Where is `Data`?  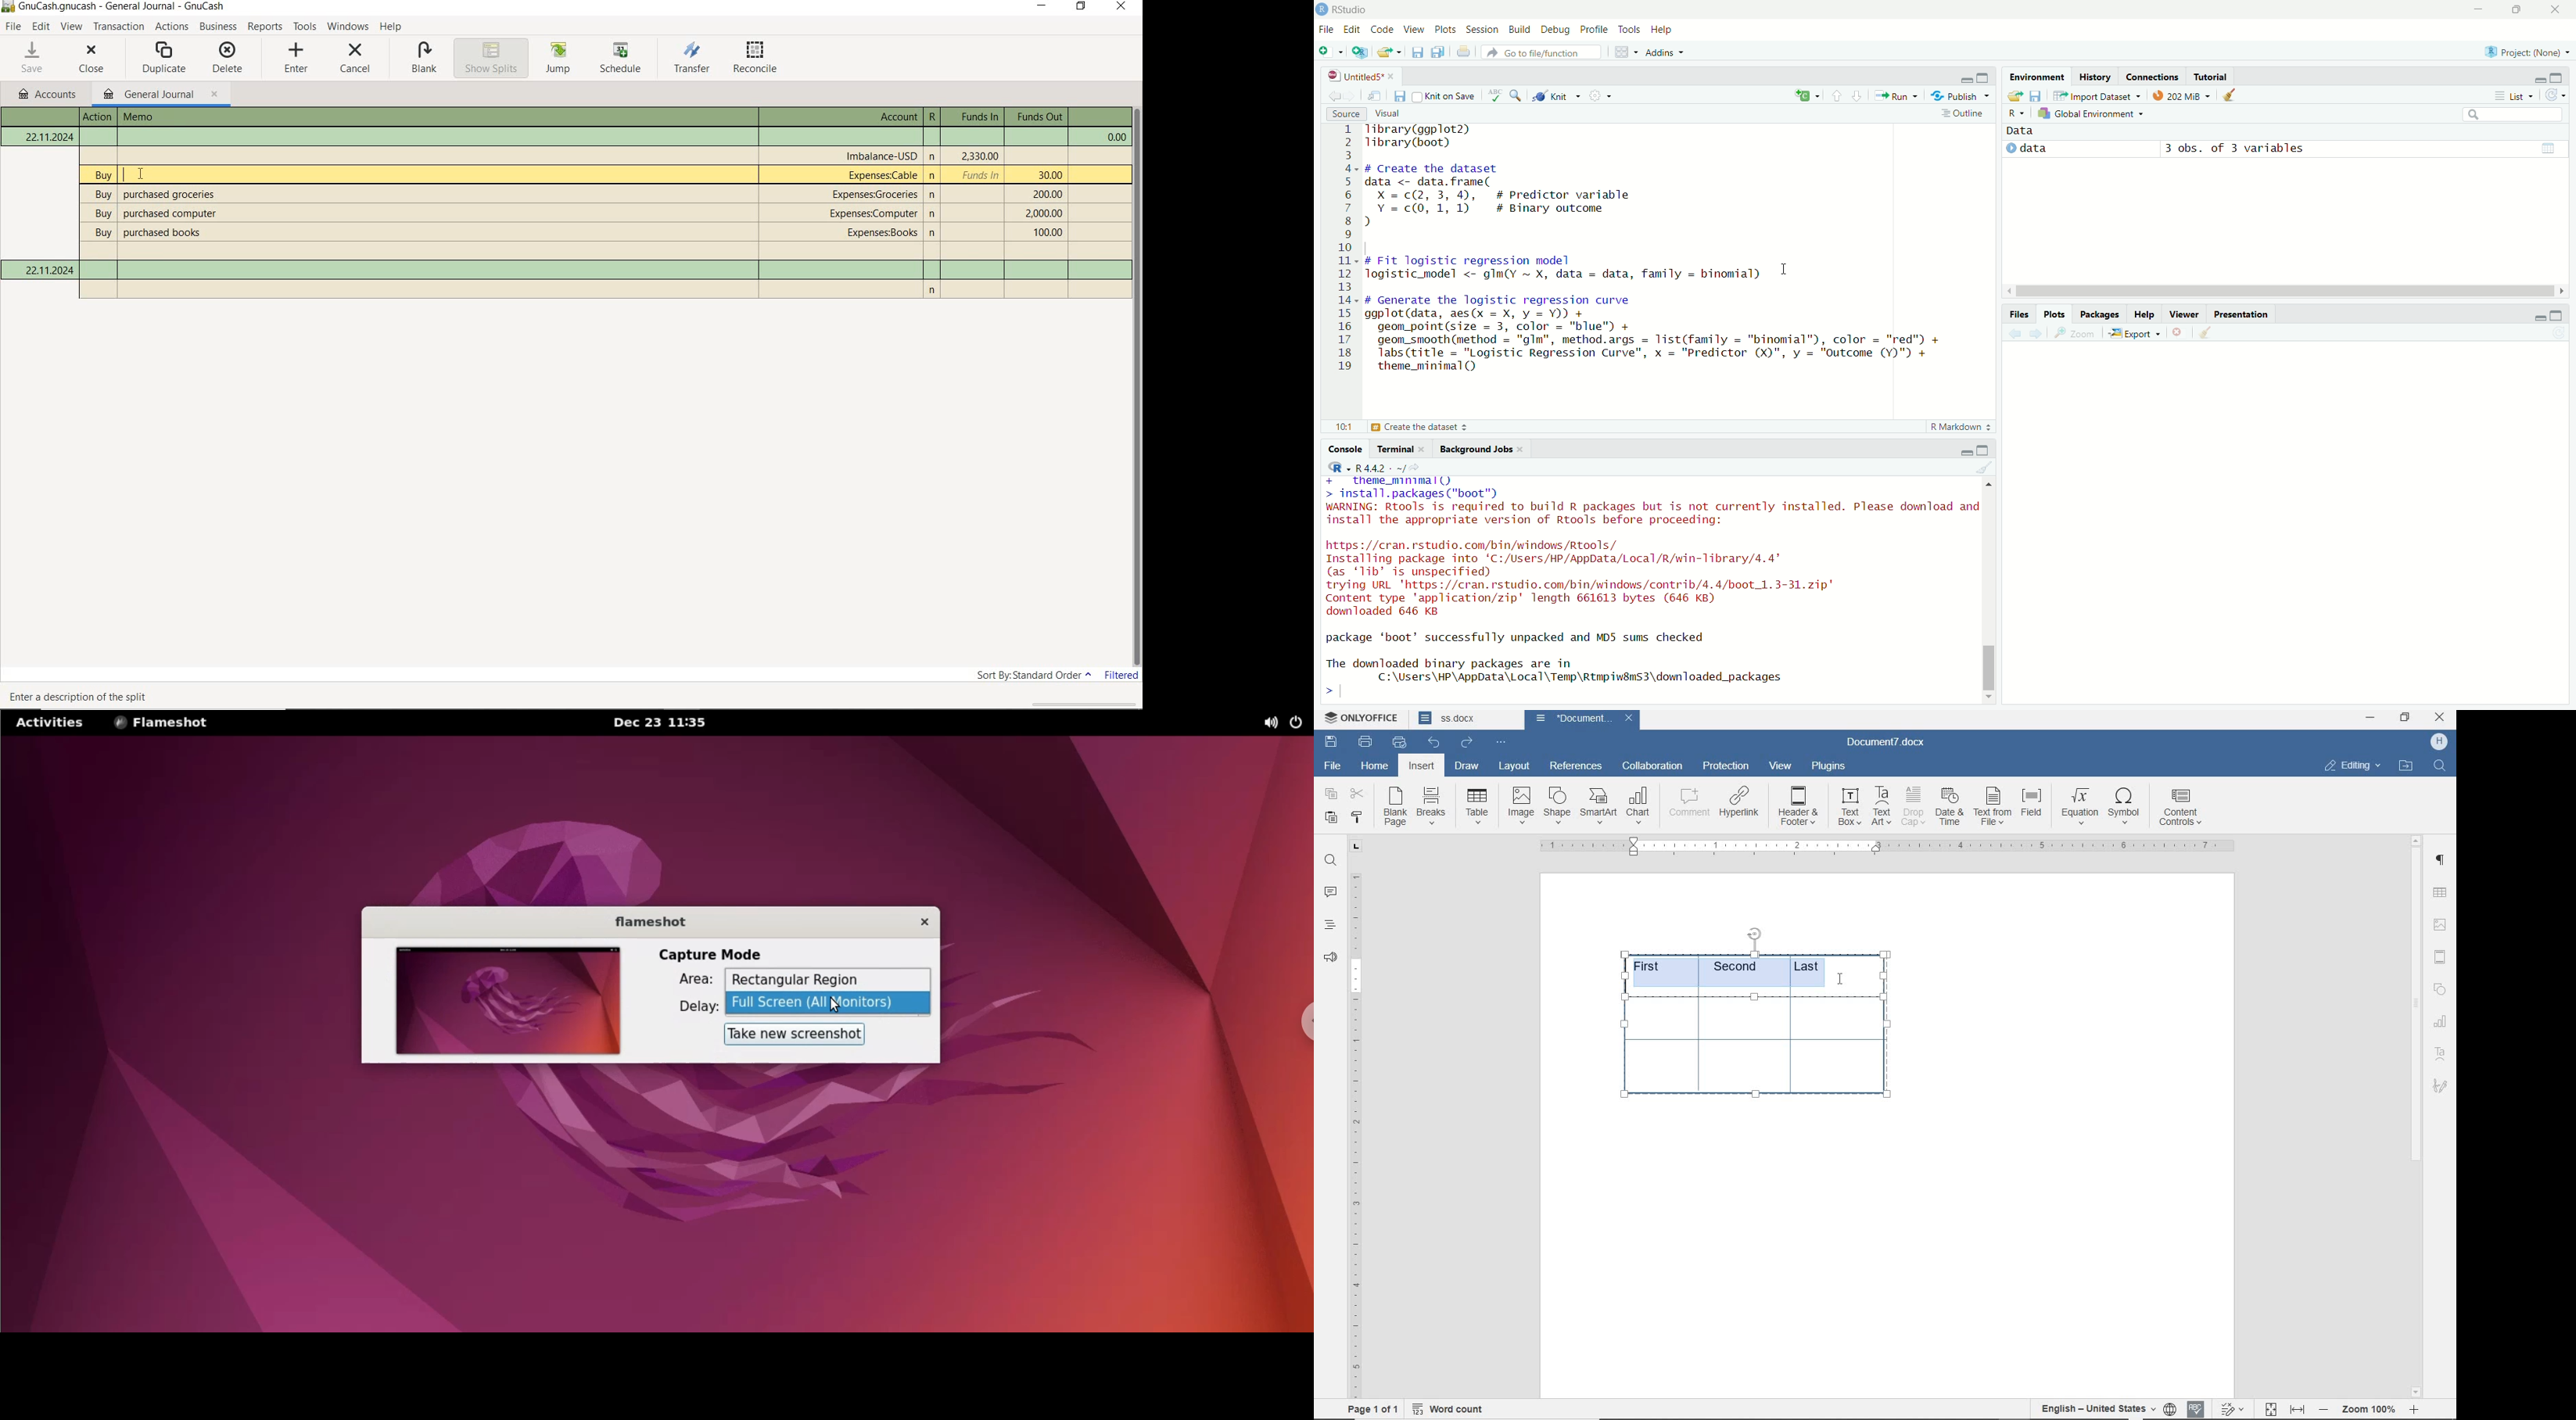
Data is located at coordinates (2021, 131).